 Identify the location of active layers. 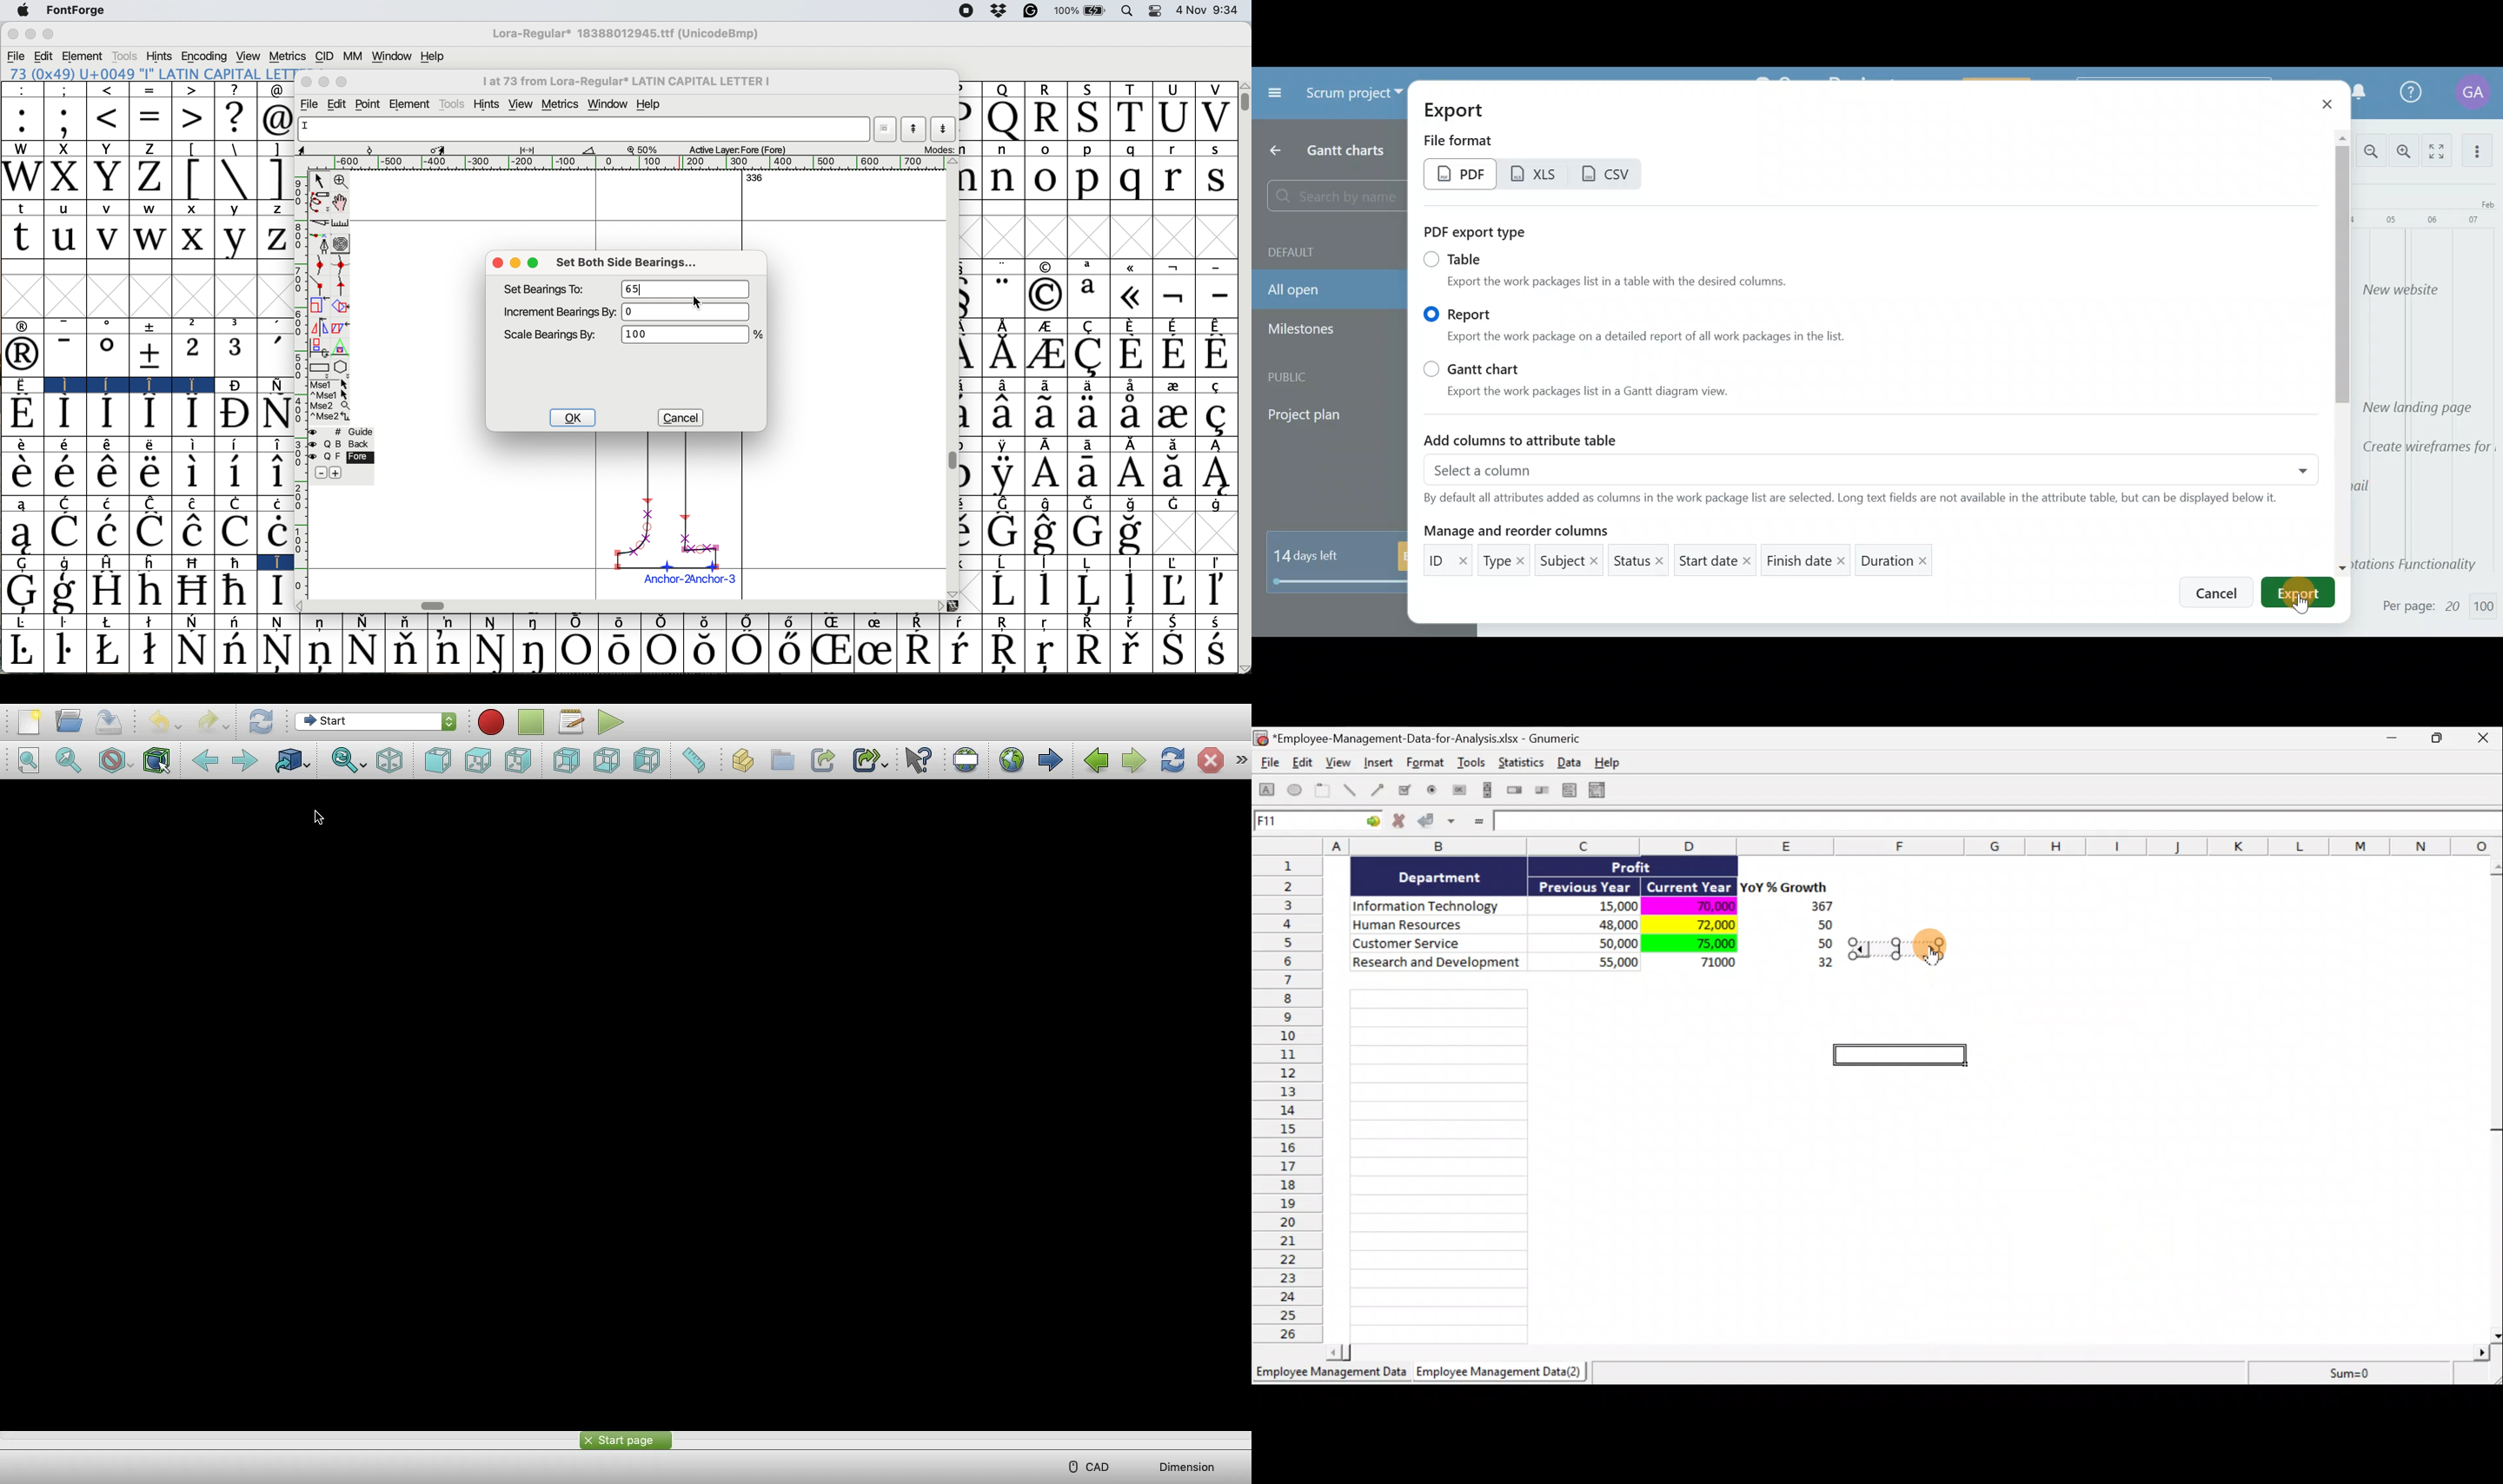
(740, 148).